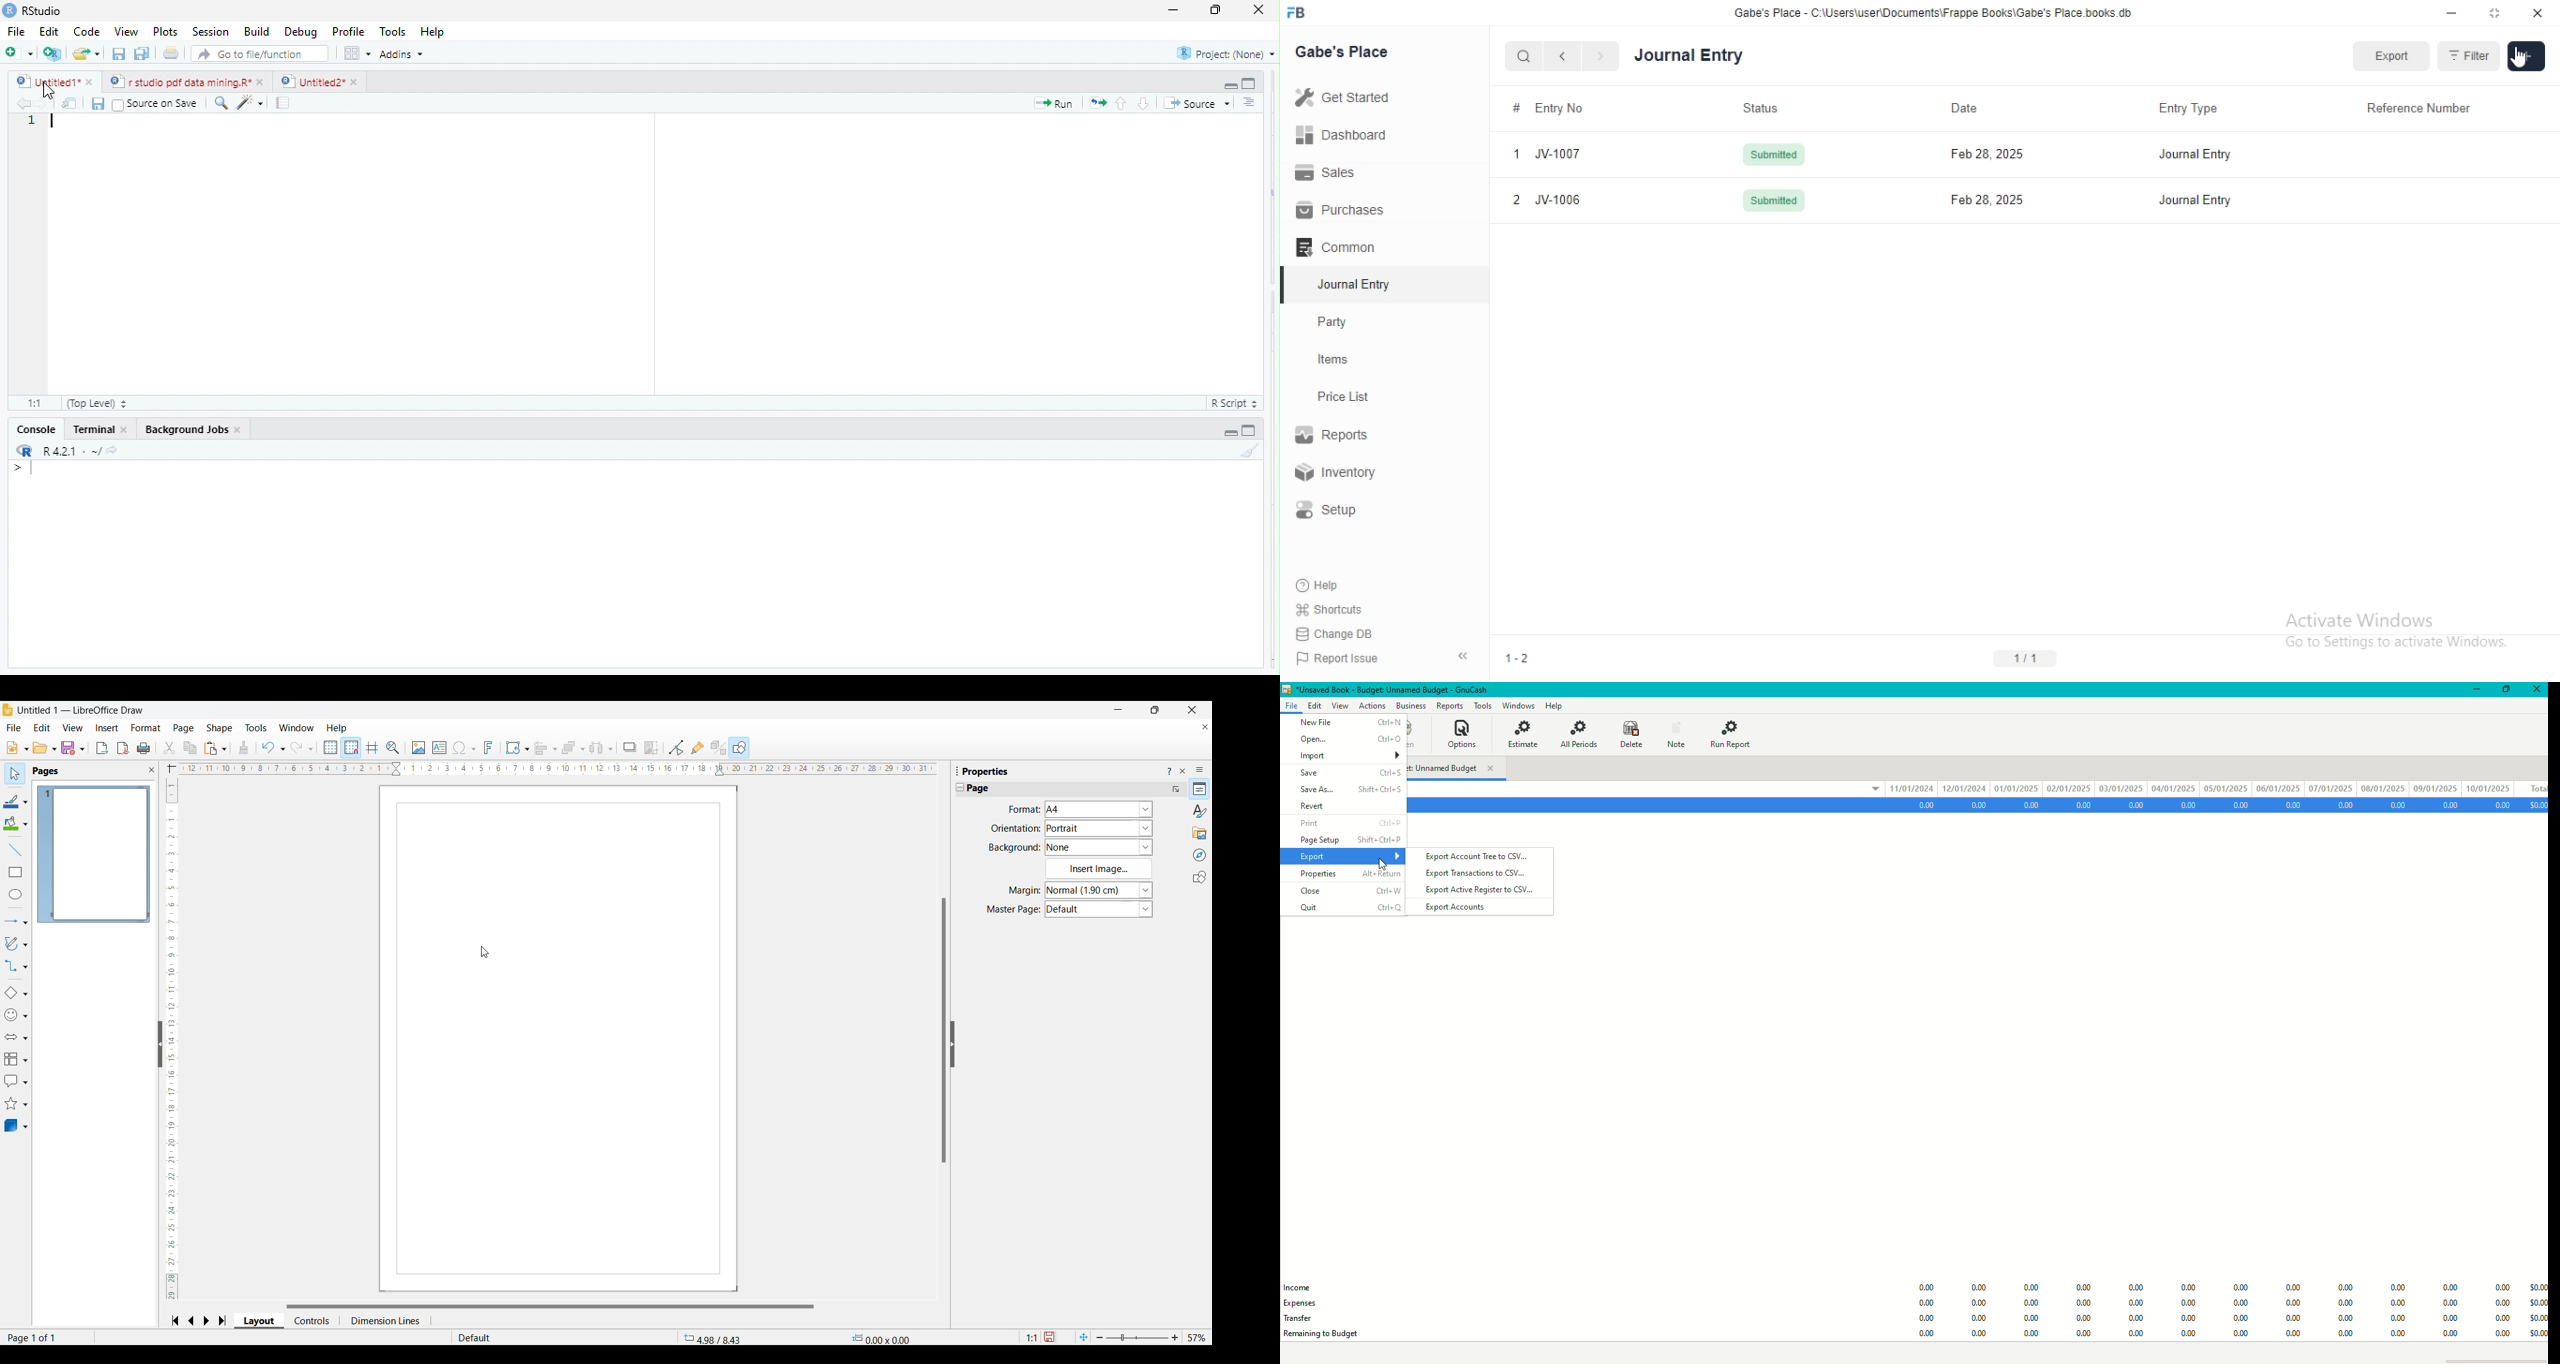  What do you see at coordinates (284, 104) in the screenshot?
I see `compile report` at bounding box center [284, 104].